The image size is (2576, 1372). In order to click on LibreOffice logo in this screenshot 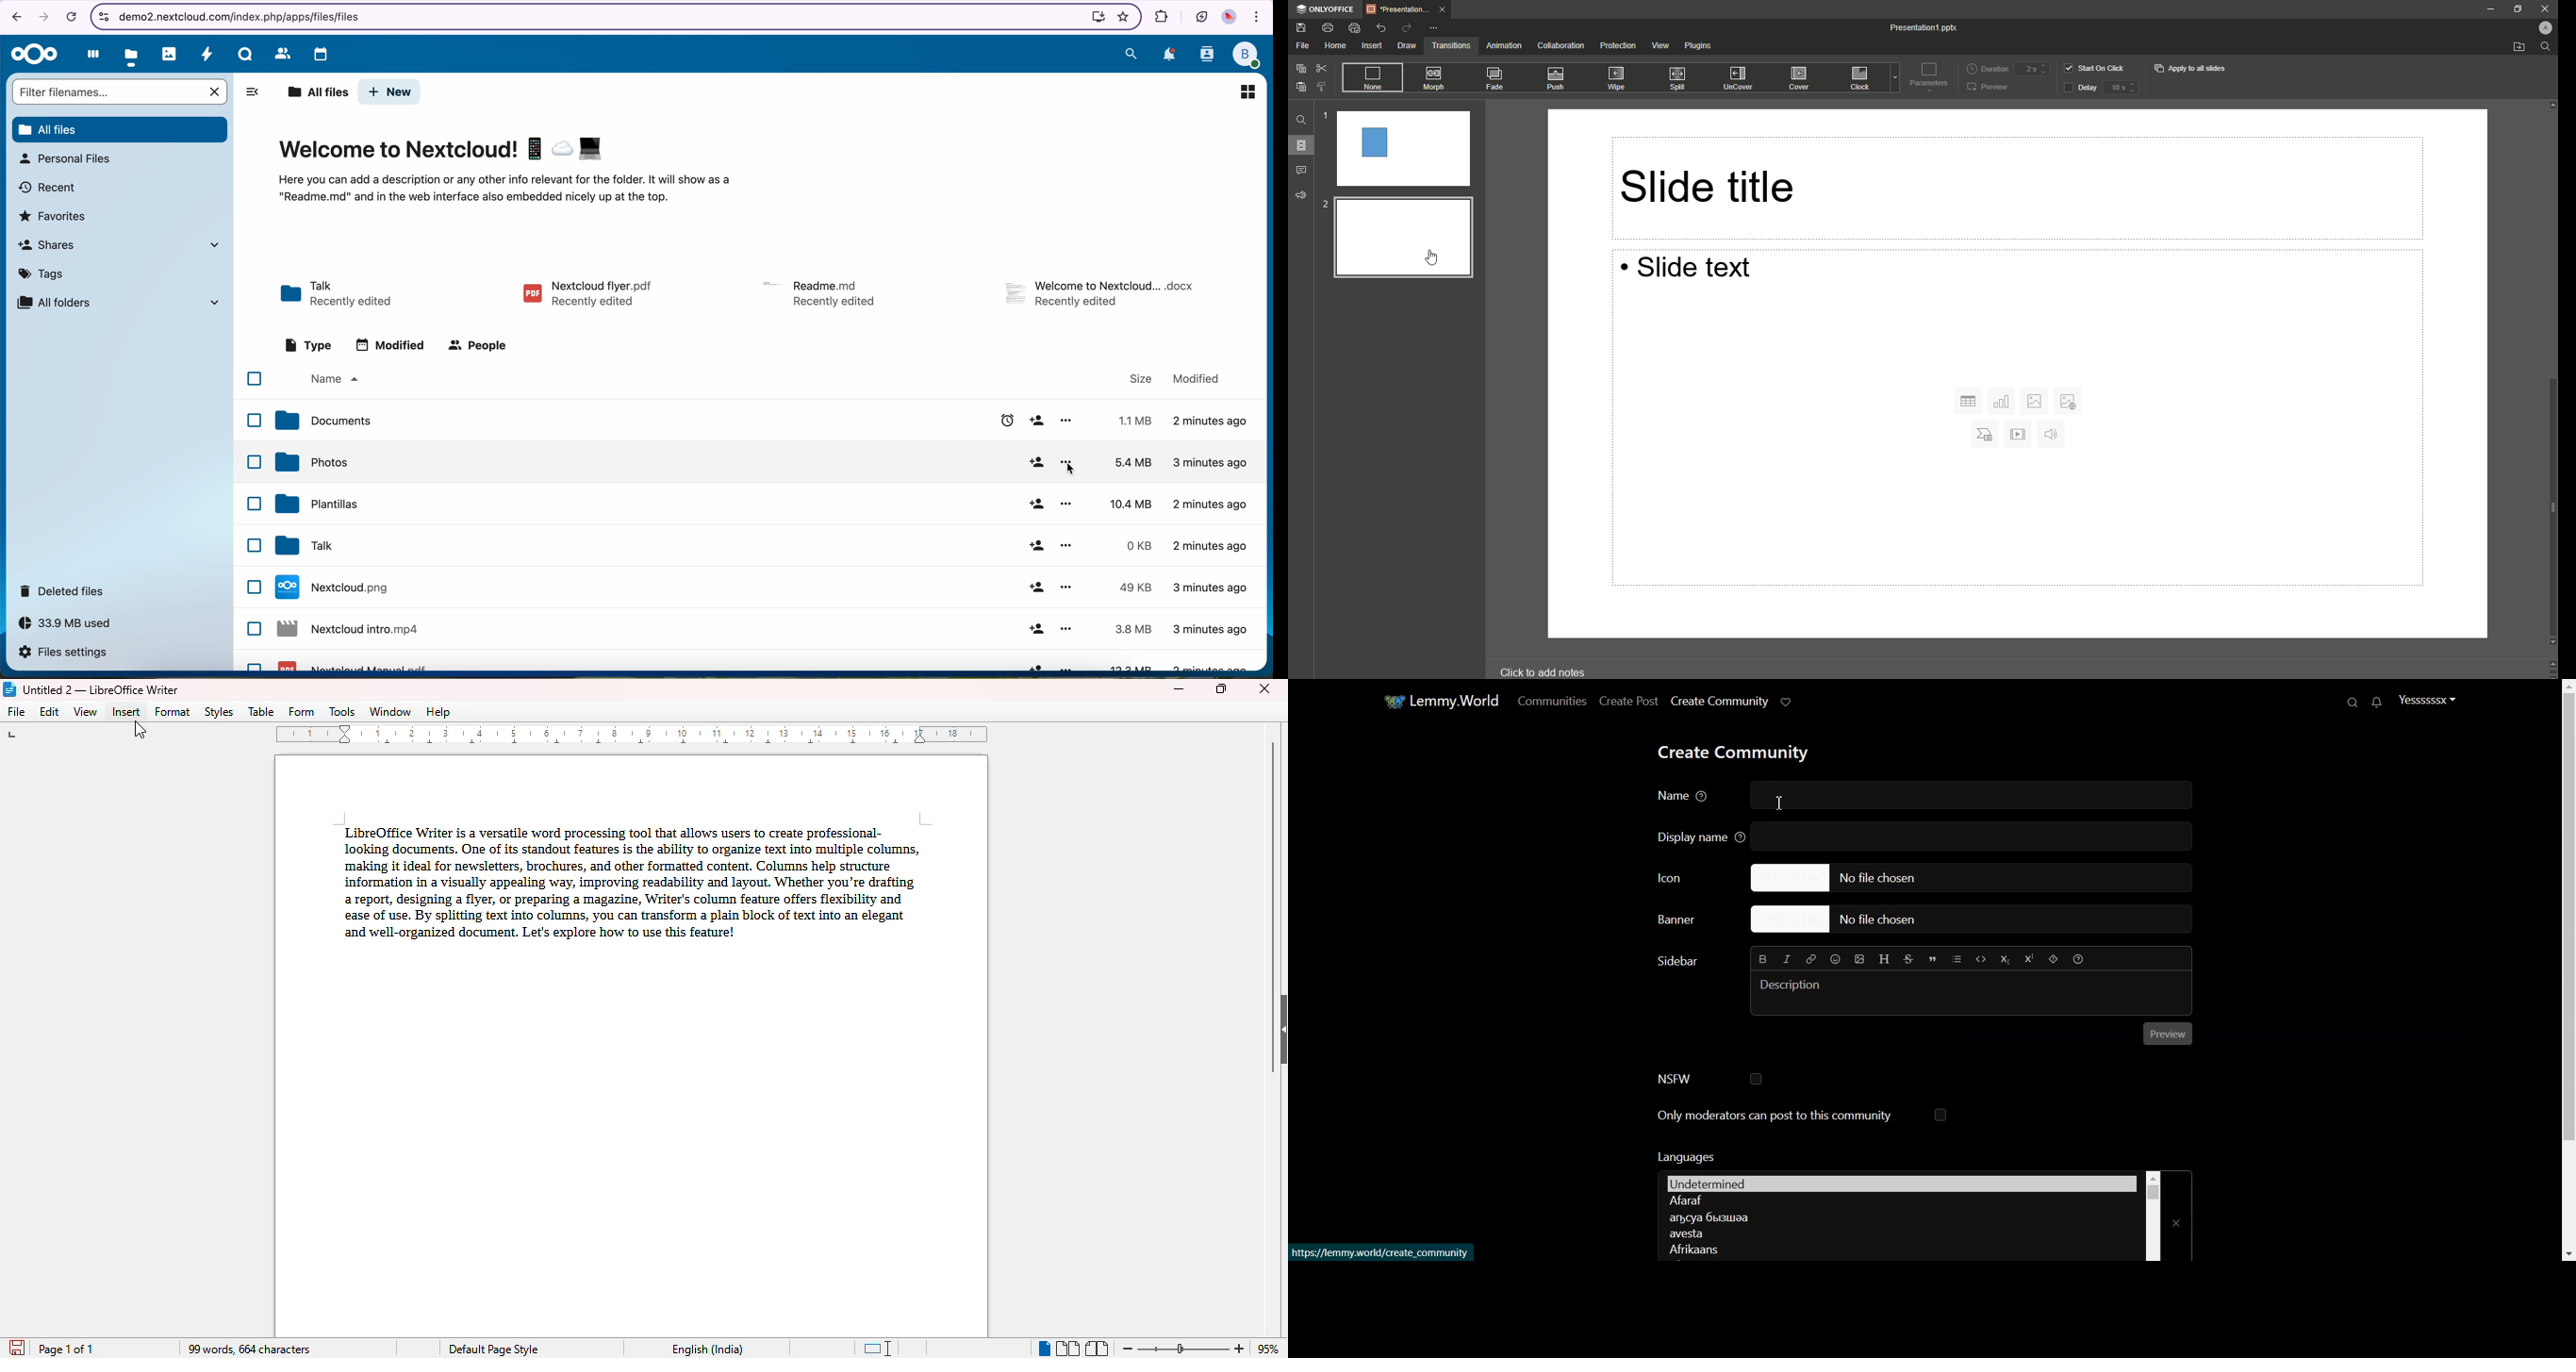, I will do `click(10, 689)`.